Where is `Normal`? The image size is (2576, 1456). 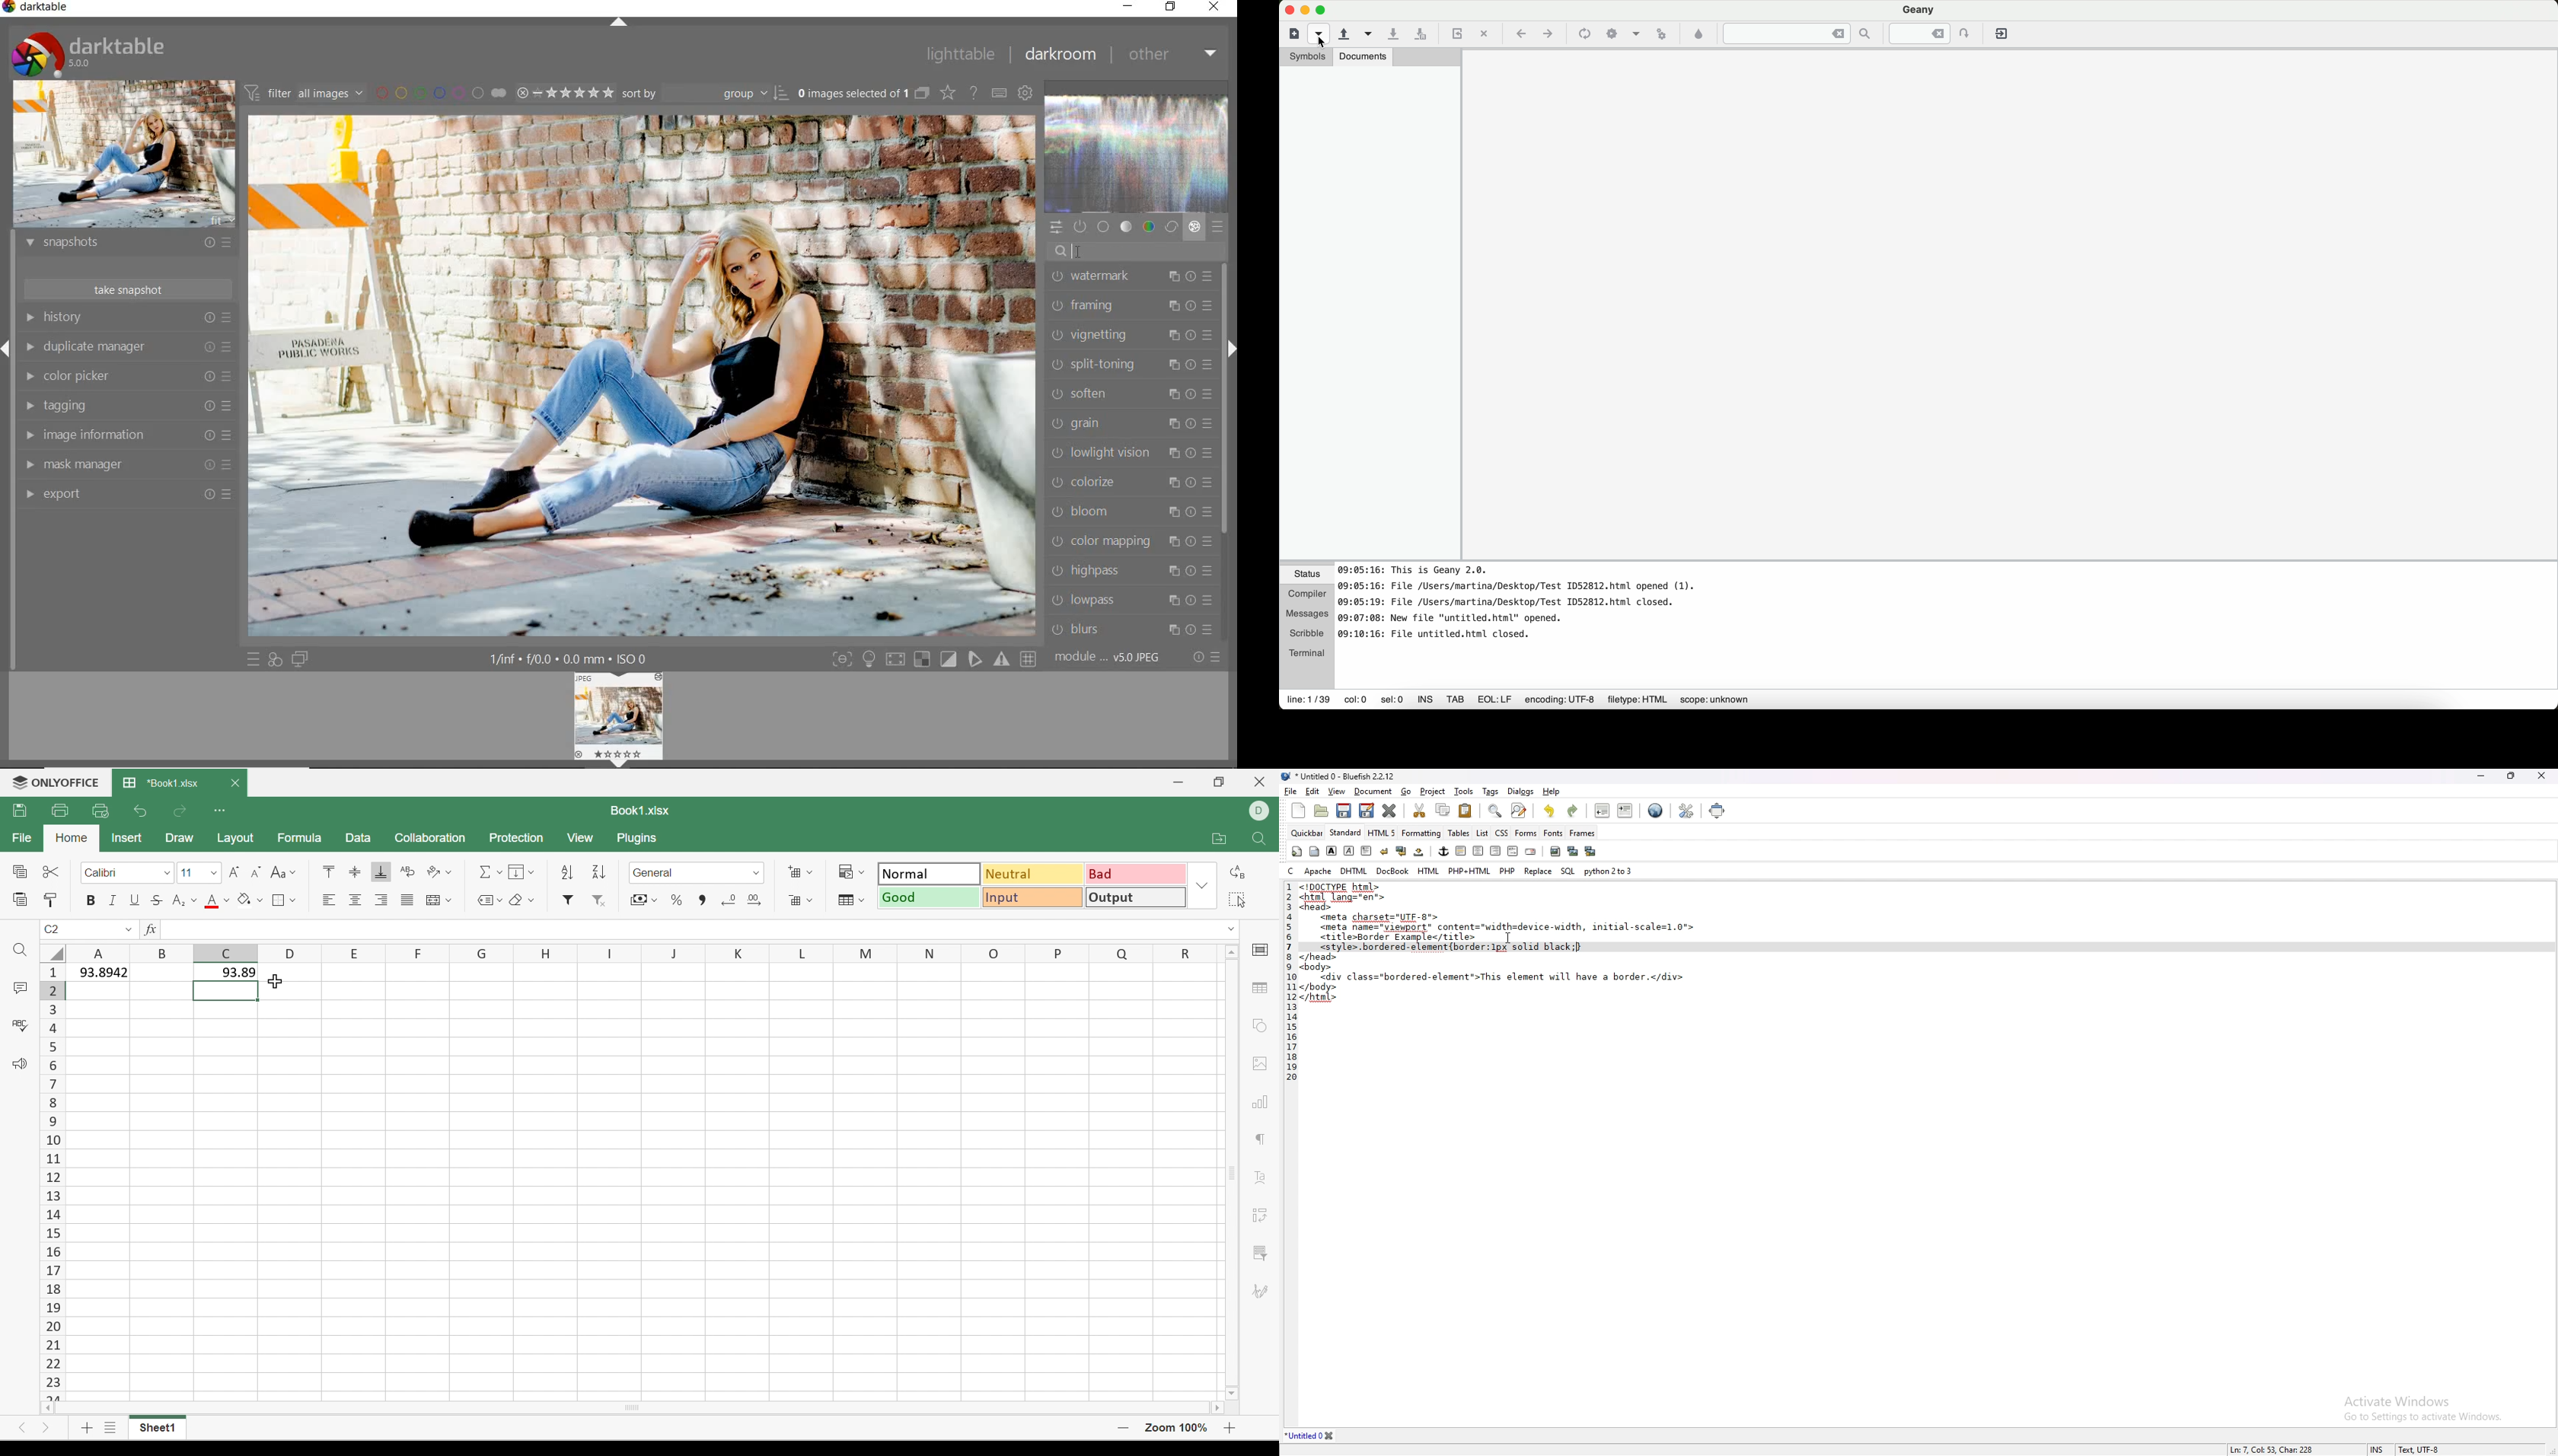
Normal is located at coordinates (928, 874).